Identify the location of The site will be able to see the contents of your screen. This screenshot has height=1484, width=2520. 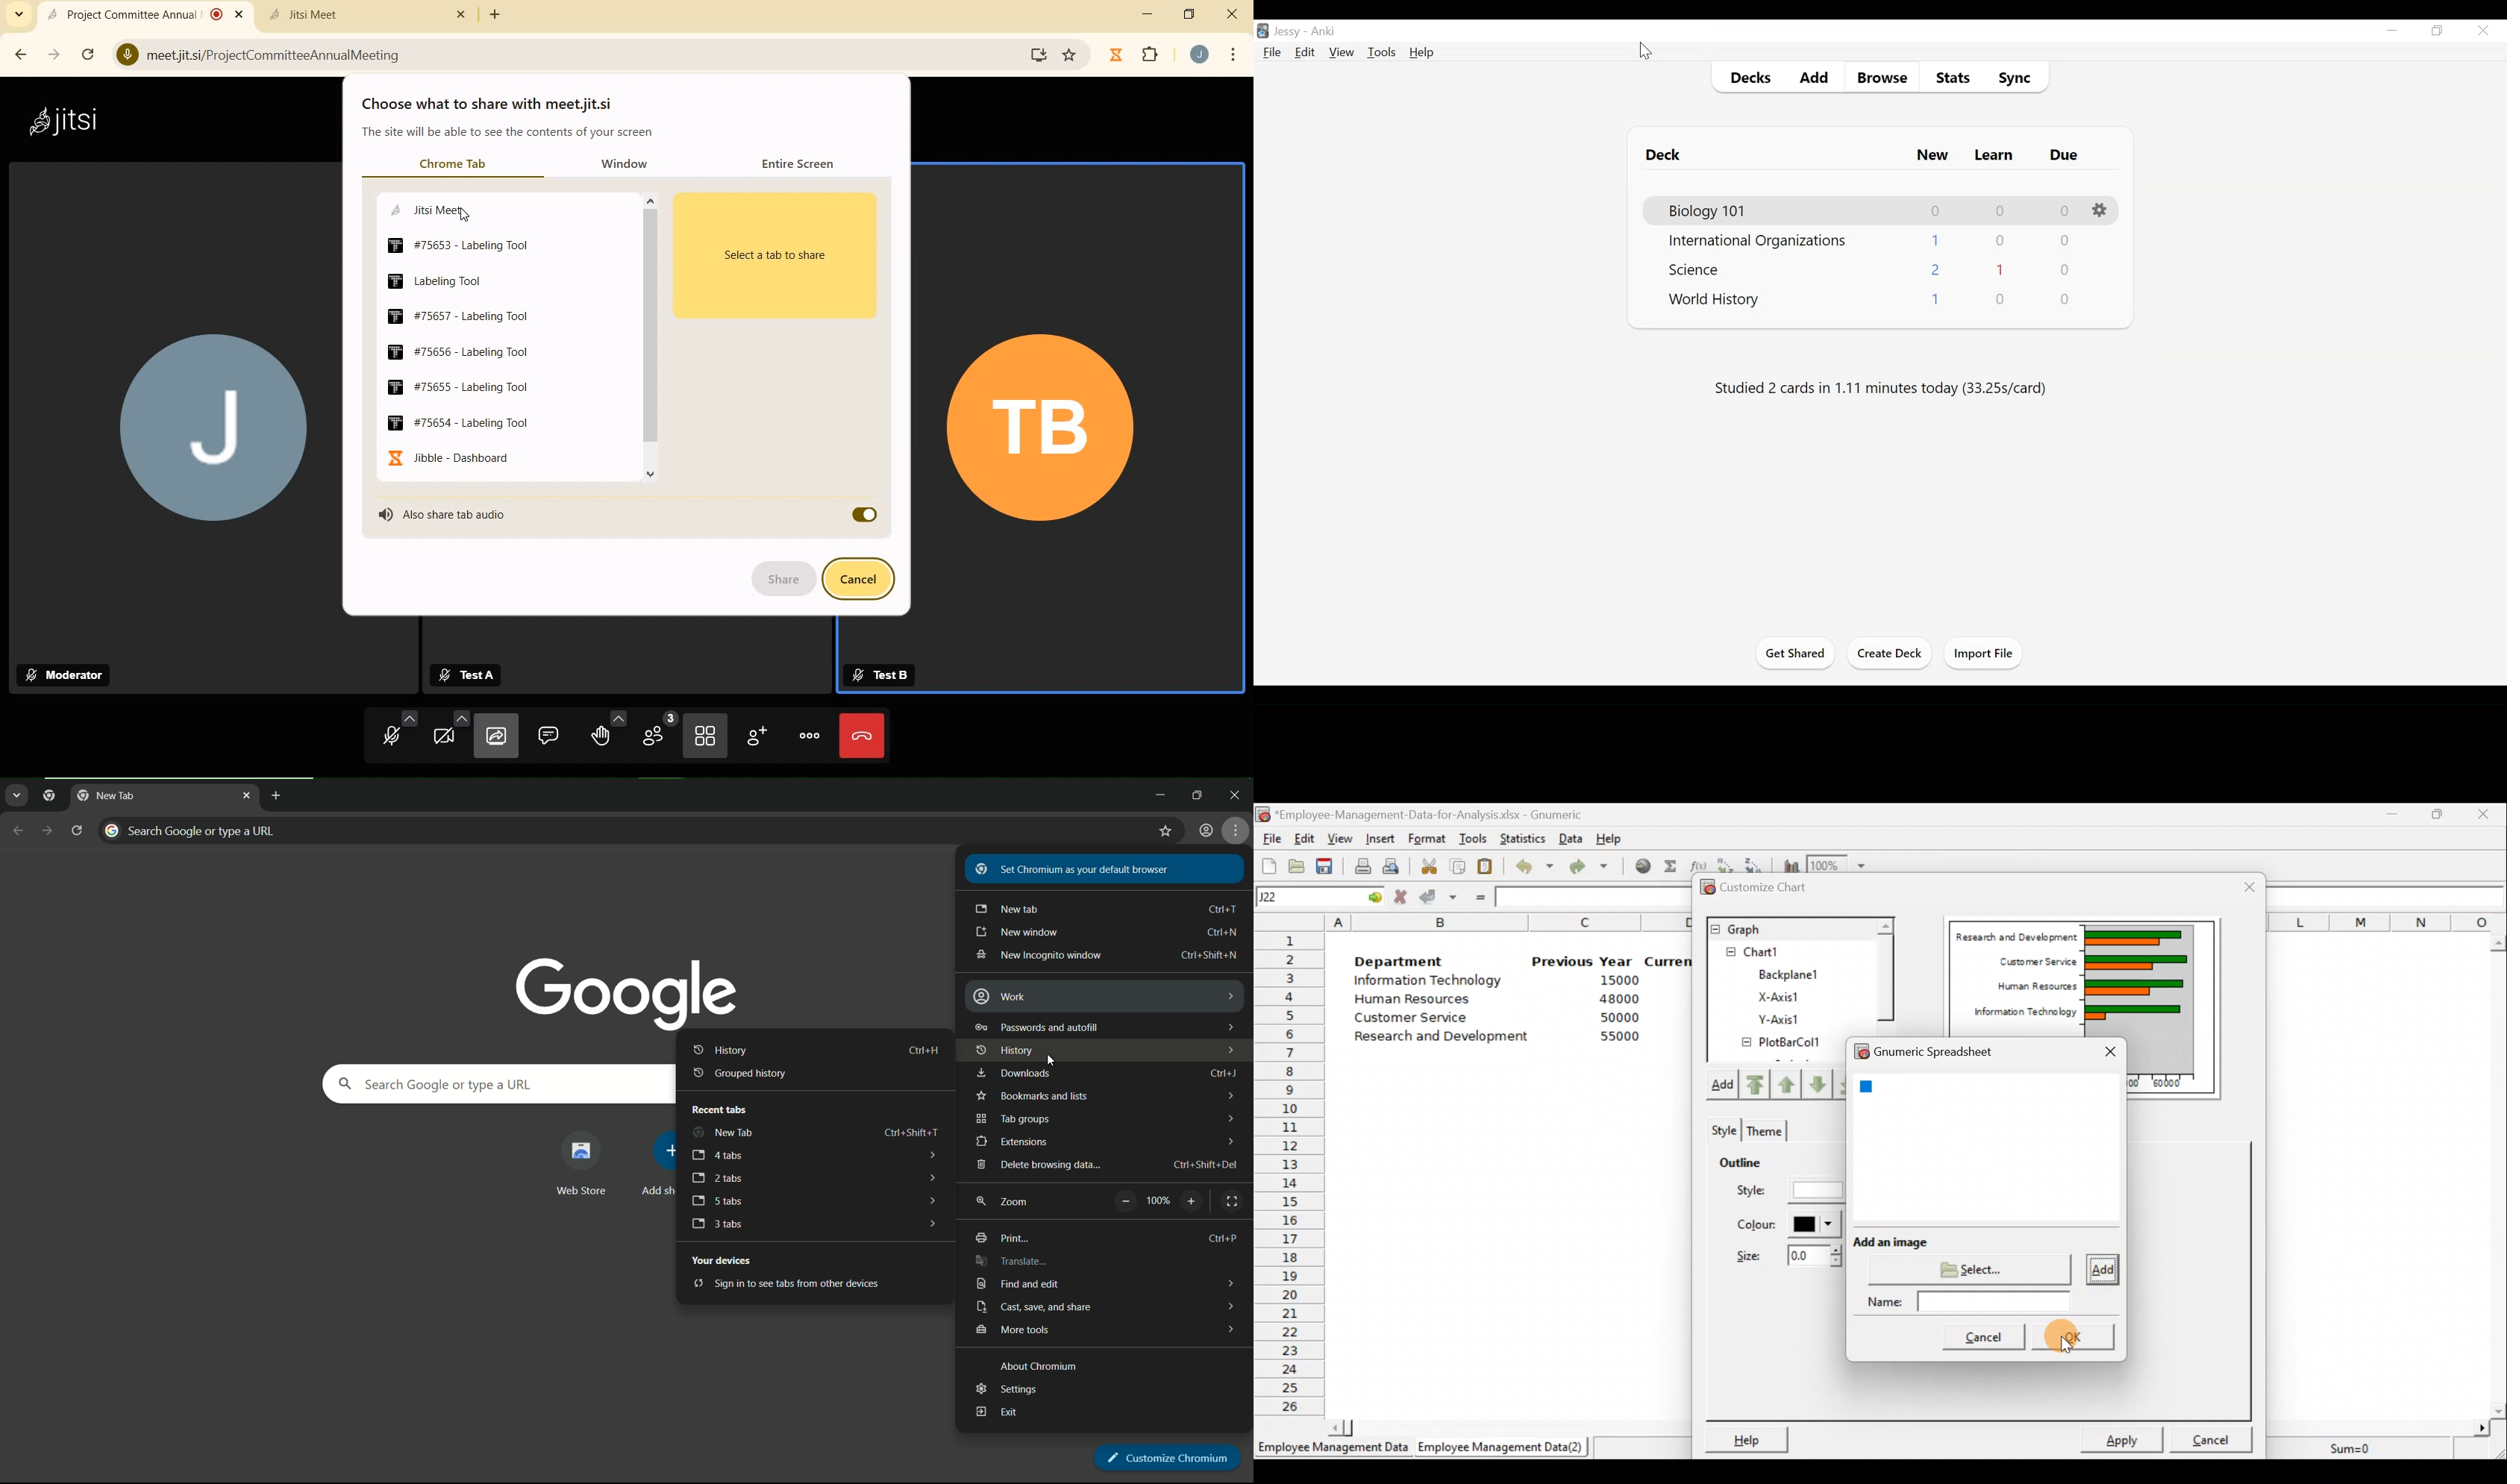
(507, 133).